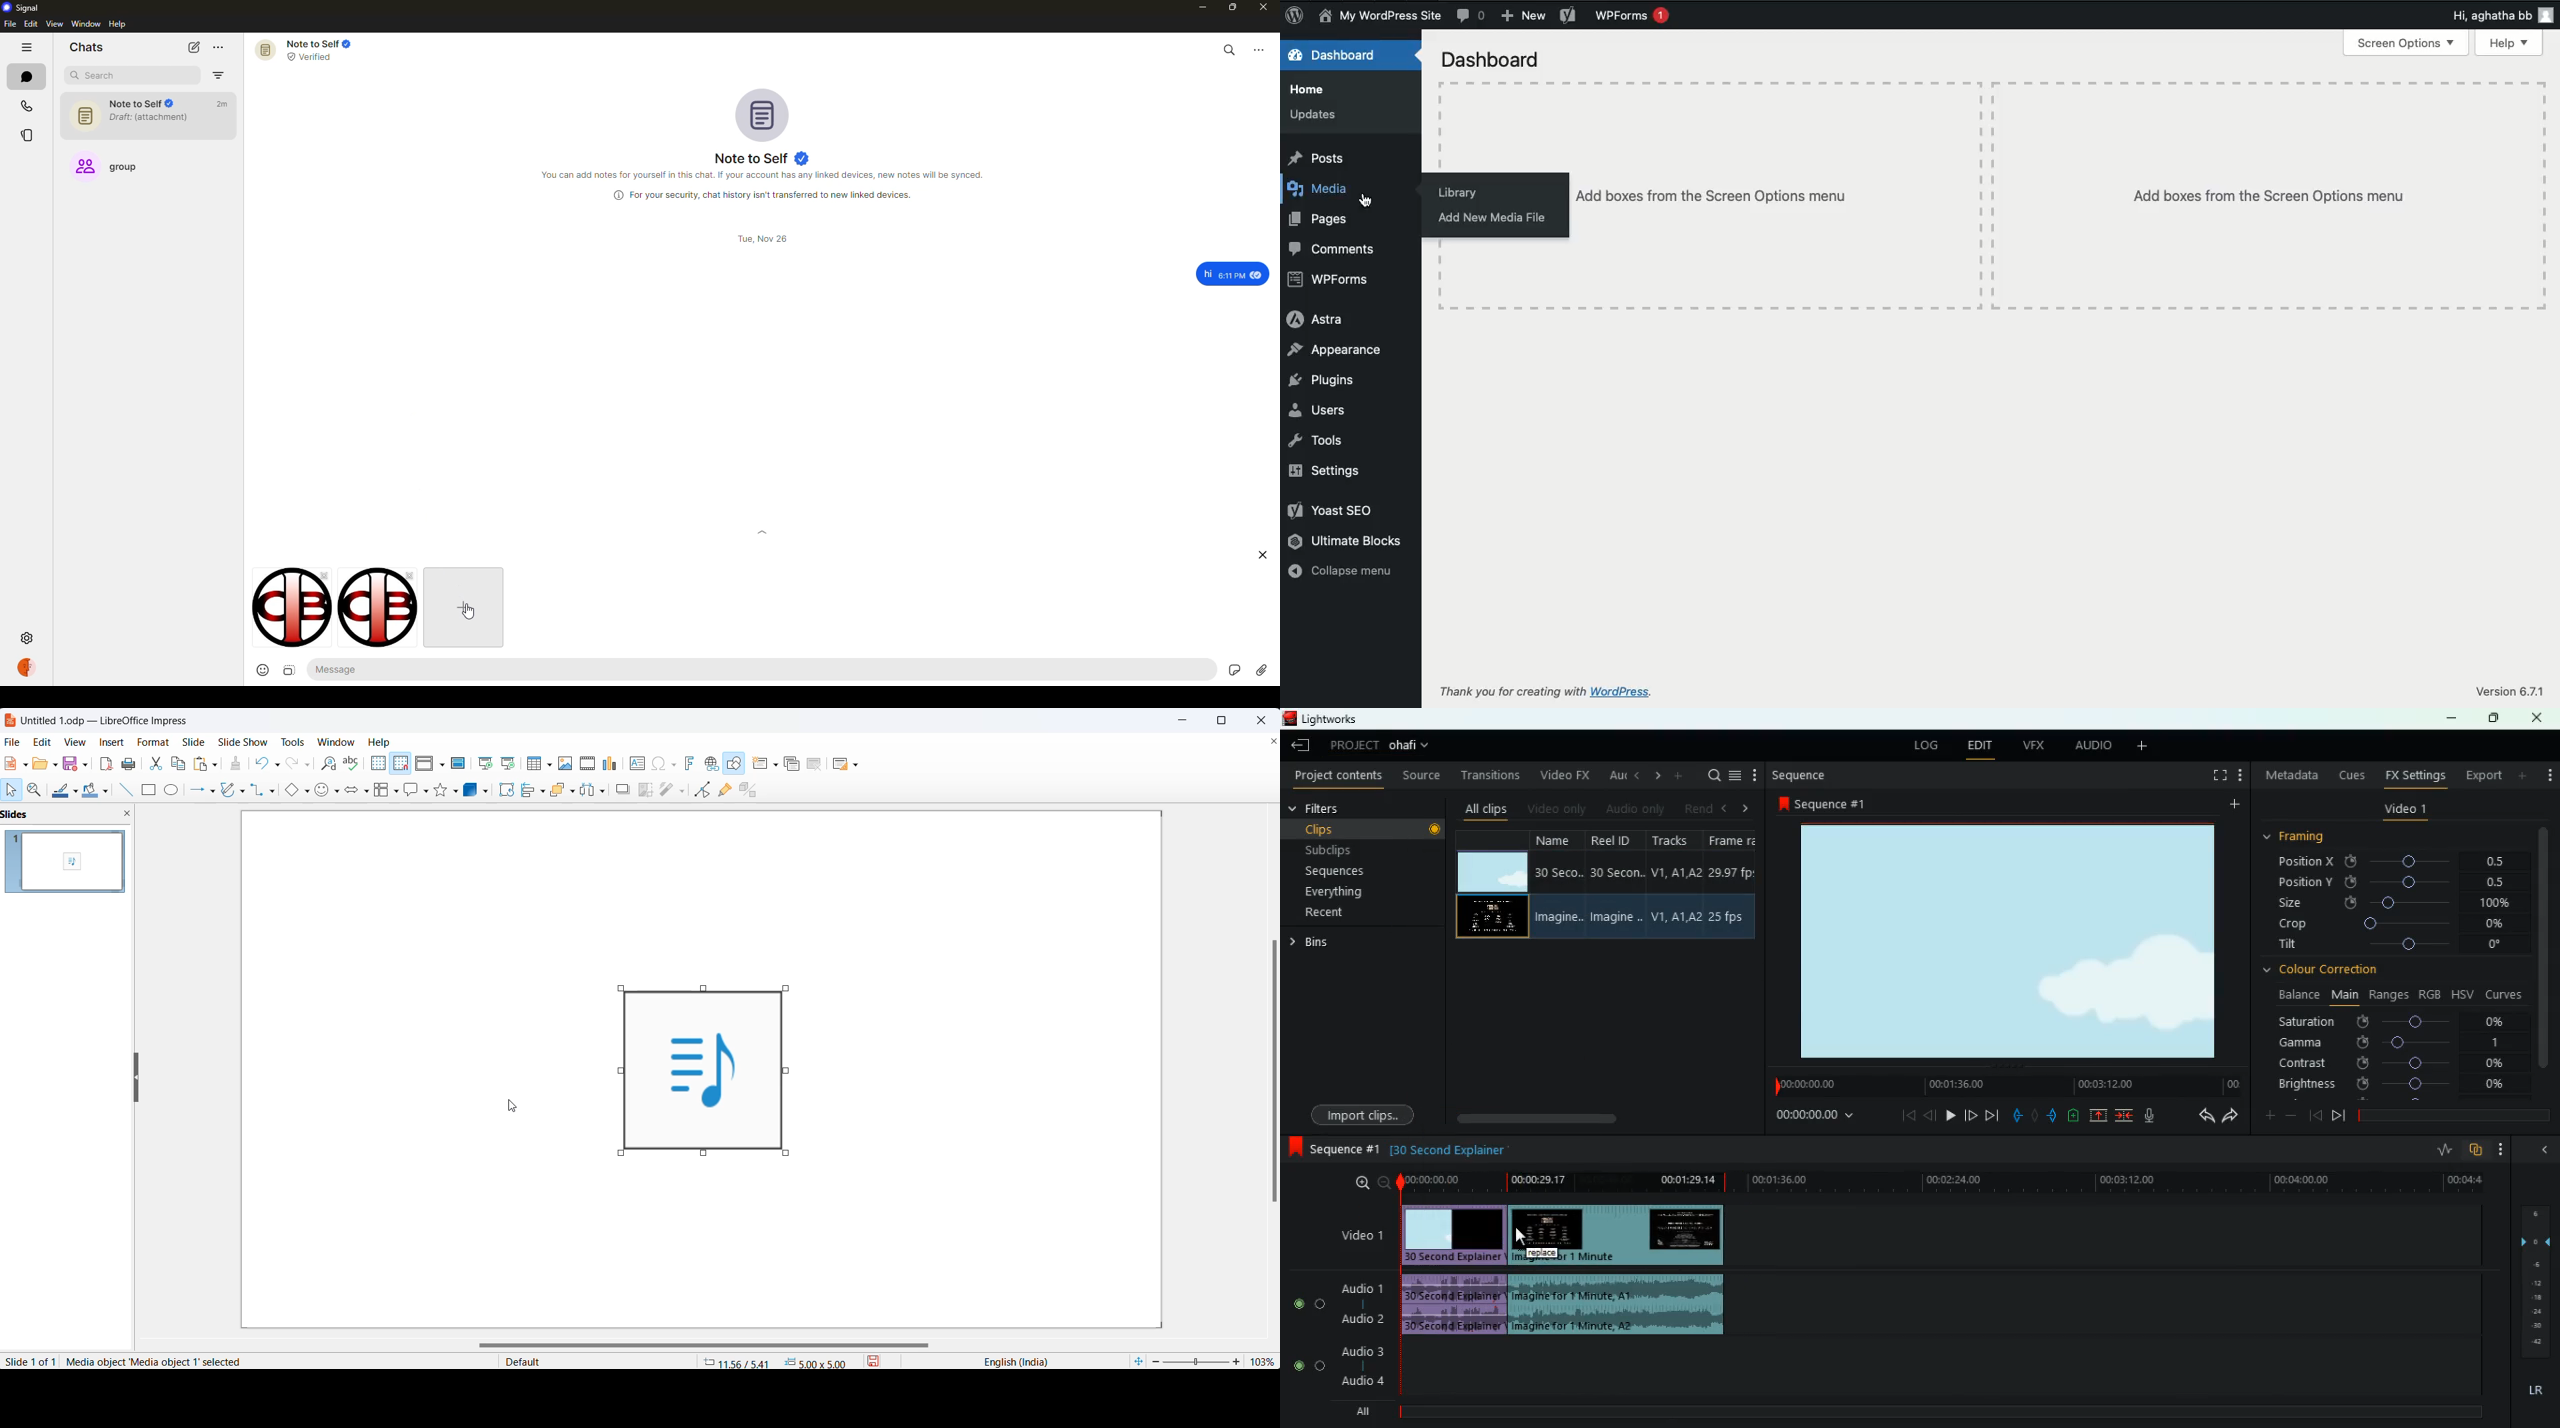 The image size is (2576, 1428). I want to click on more, so click(2506, 1149).